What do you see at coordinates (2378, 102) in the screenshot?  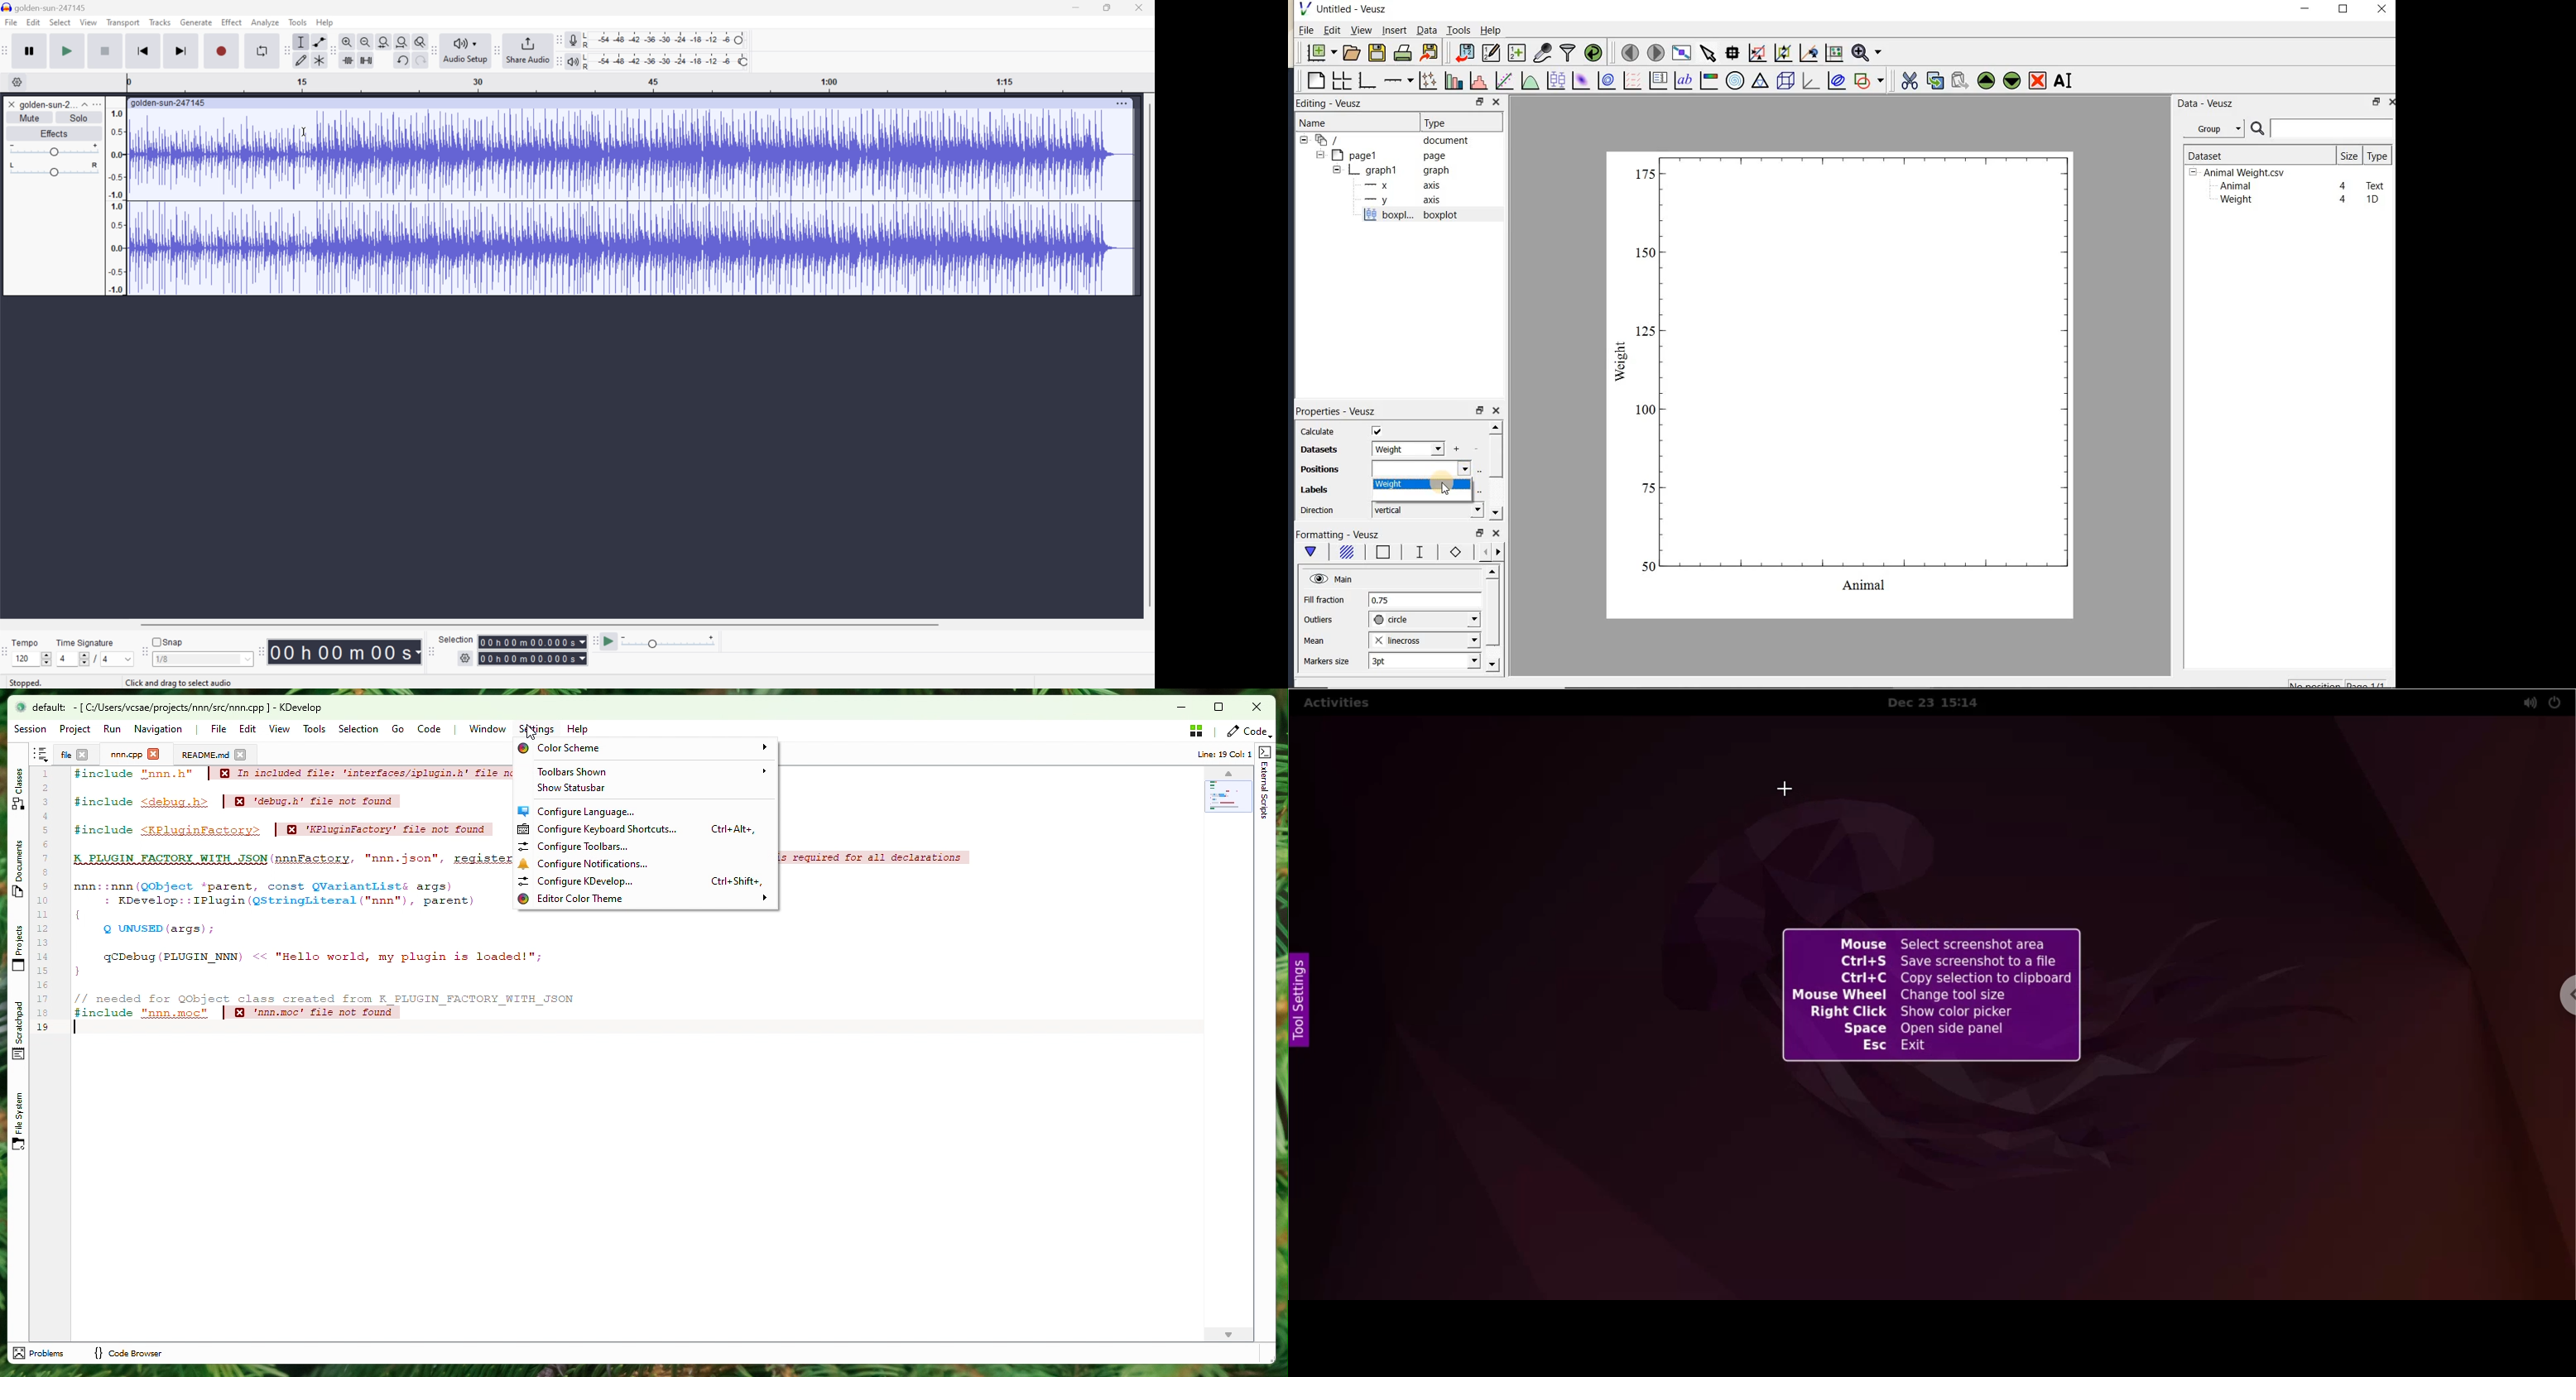 I see `restore` at bounding box center [2378, 102].